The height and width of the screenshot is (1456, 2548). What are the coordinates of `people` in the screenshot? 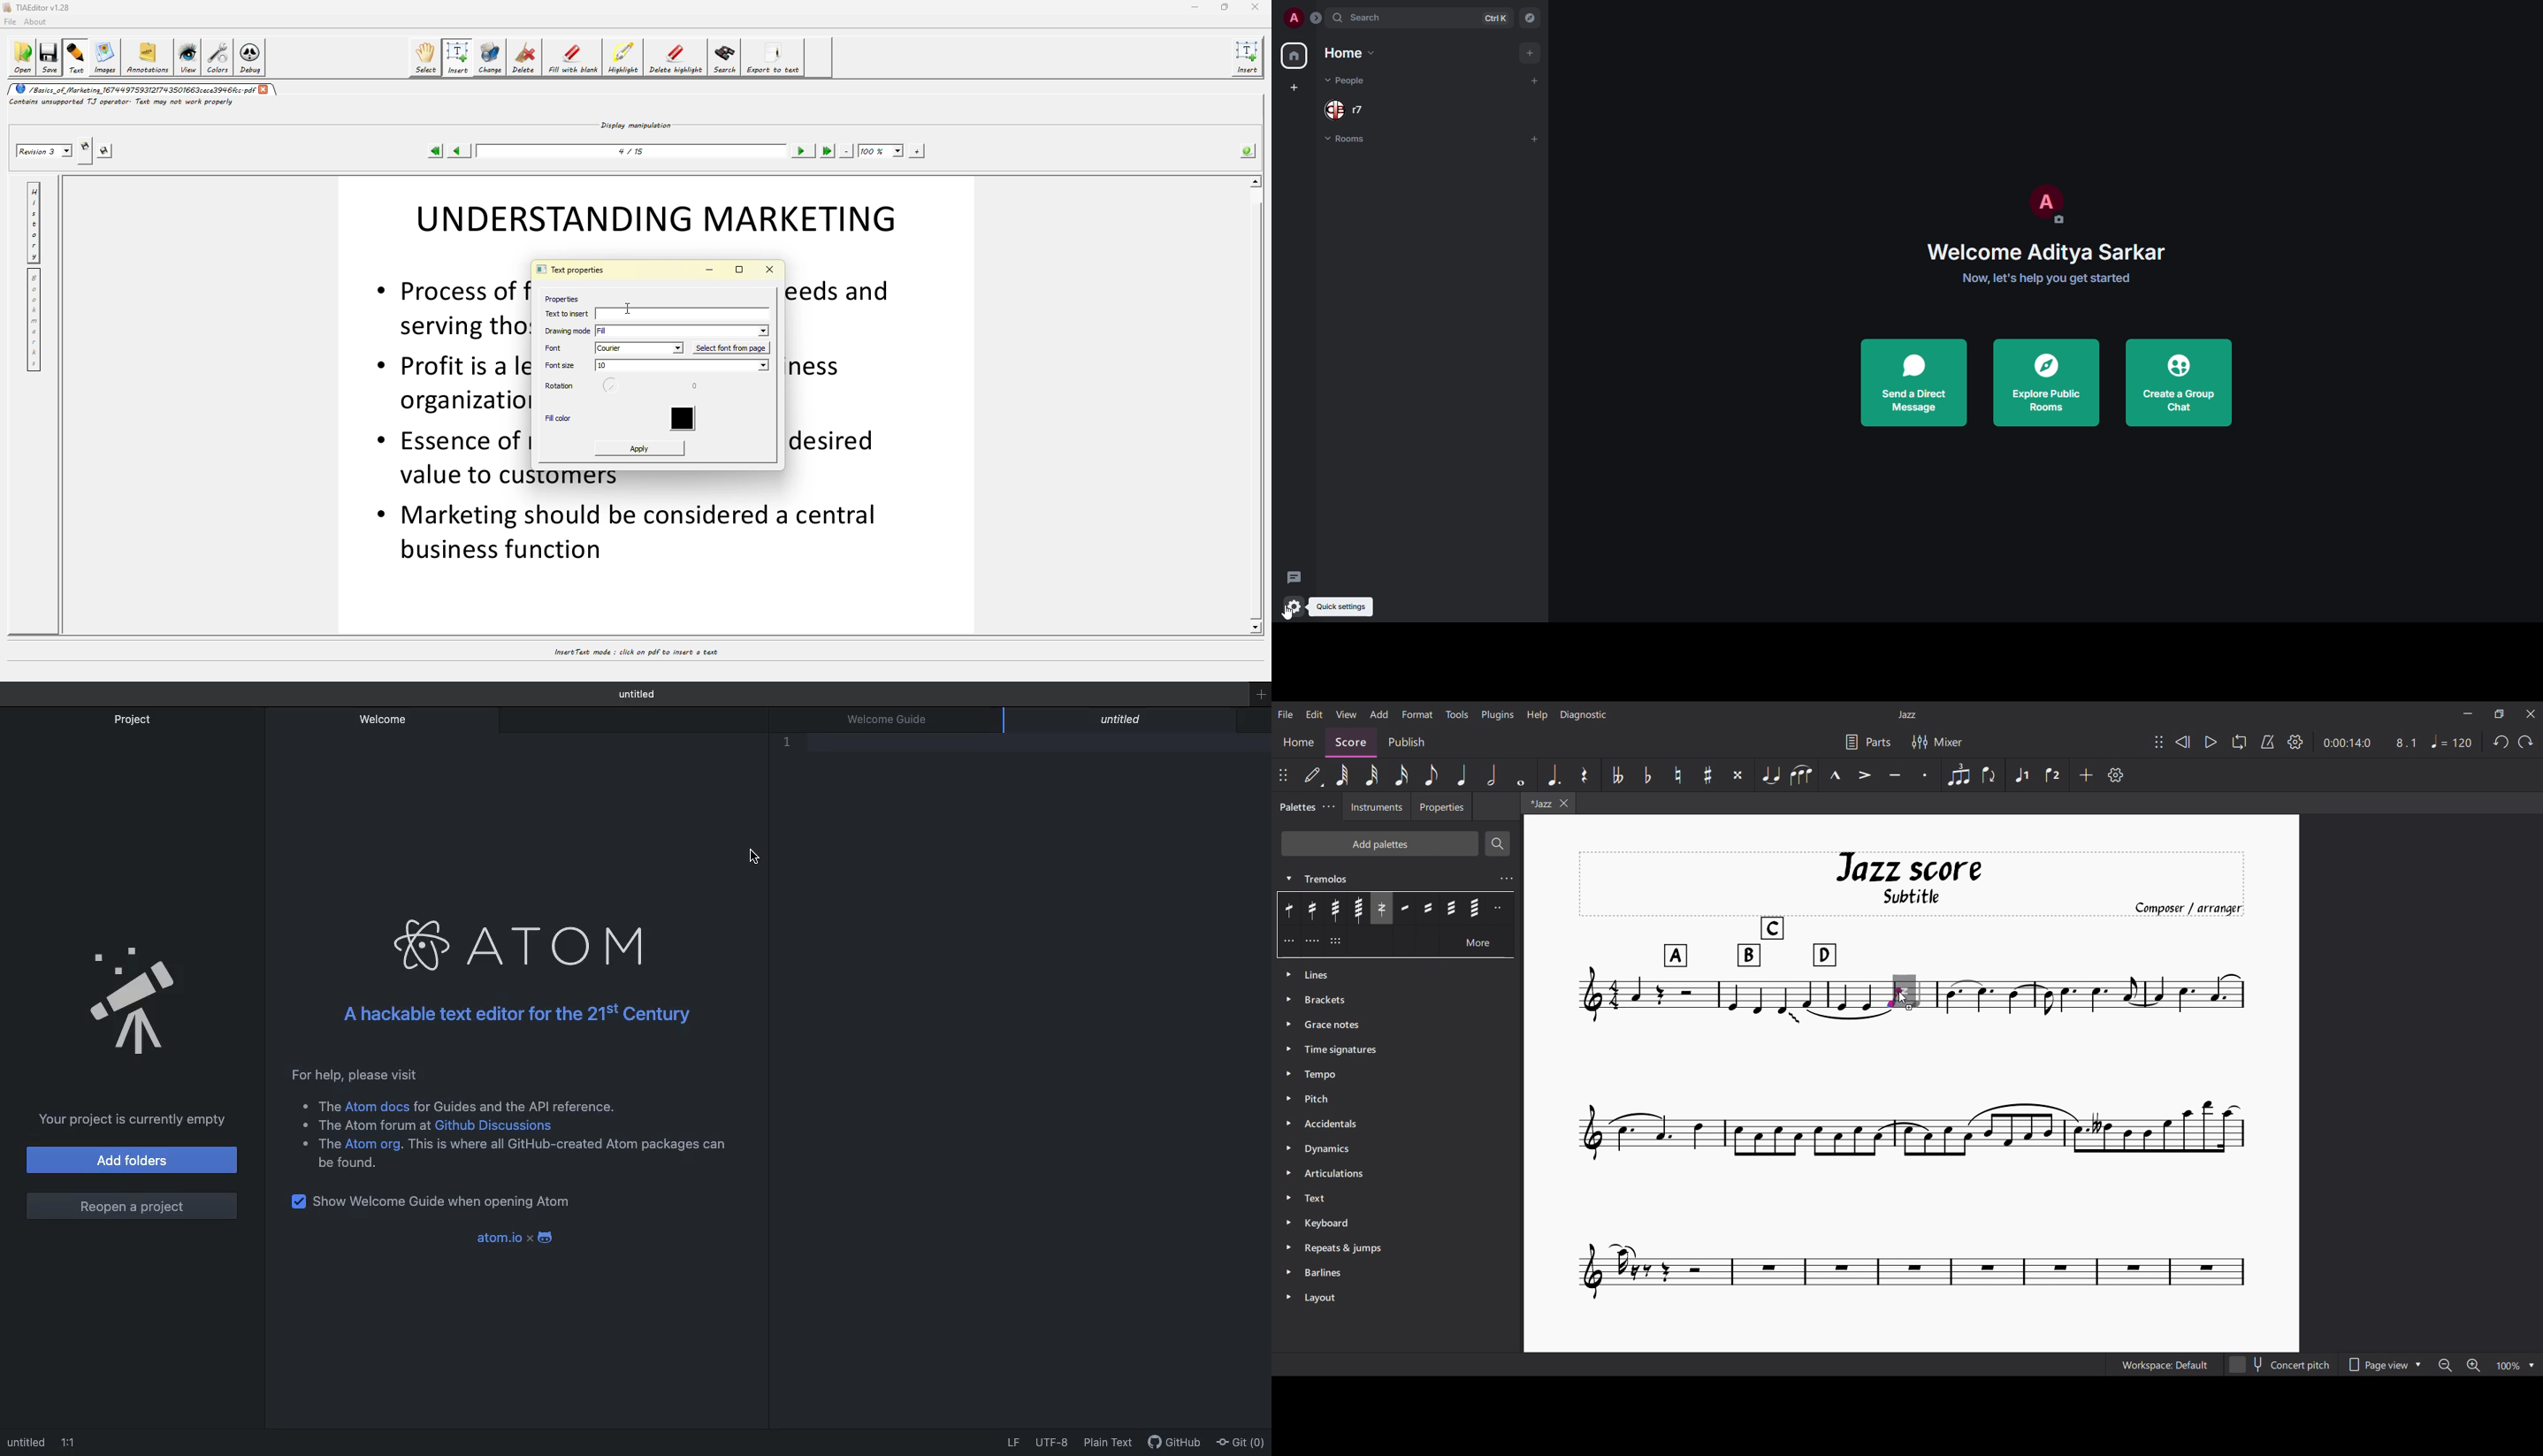 It's located at (1351, 110).